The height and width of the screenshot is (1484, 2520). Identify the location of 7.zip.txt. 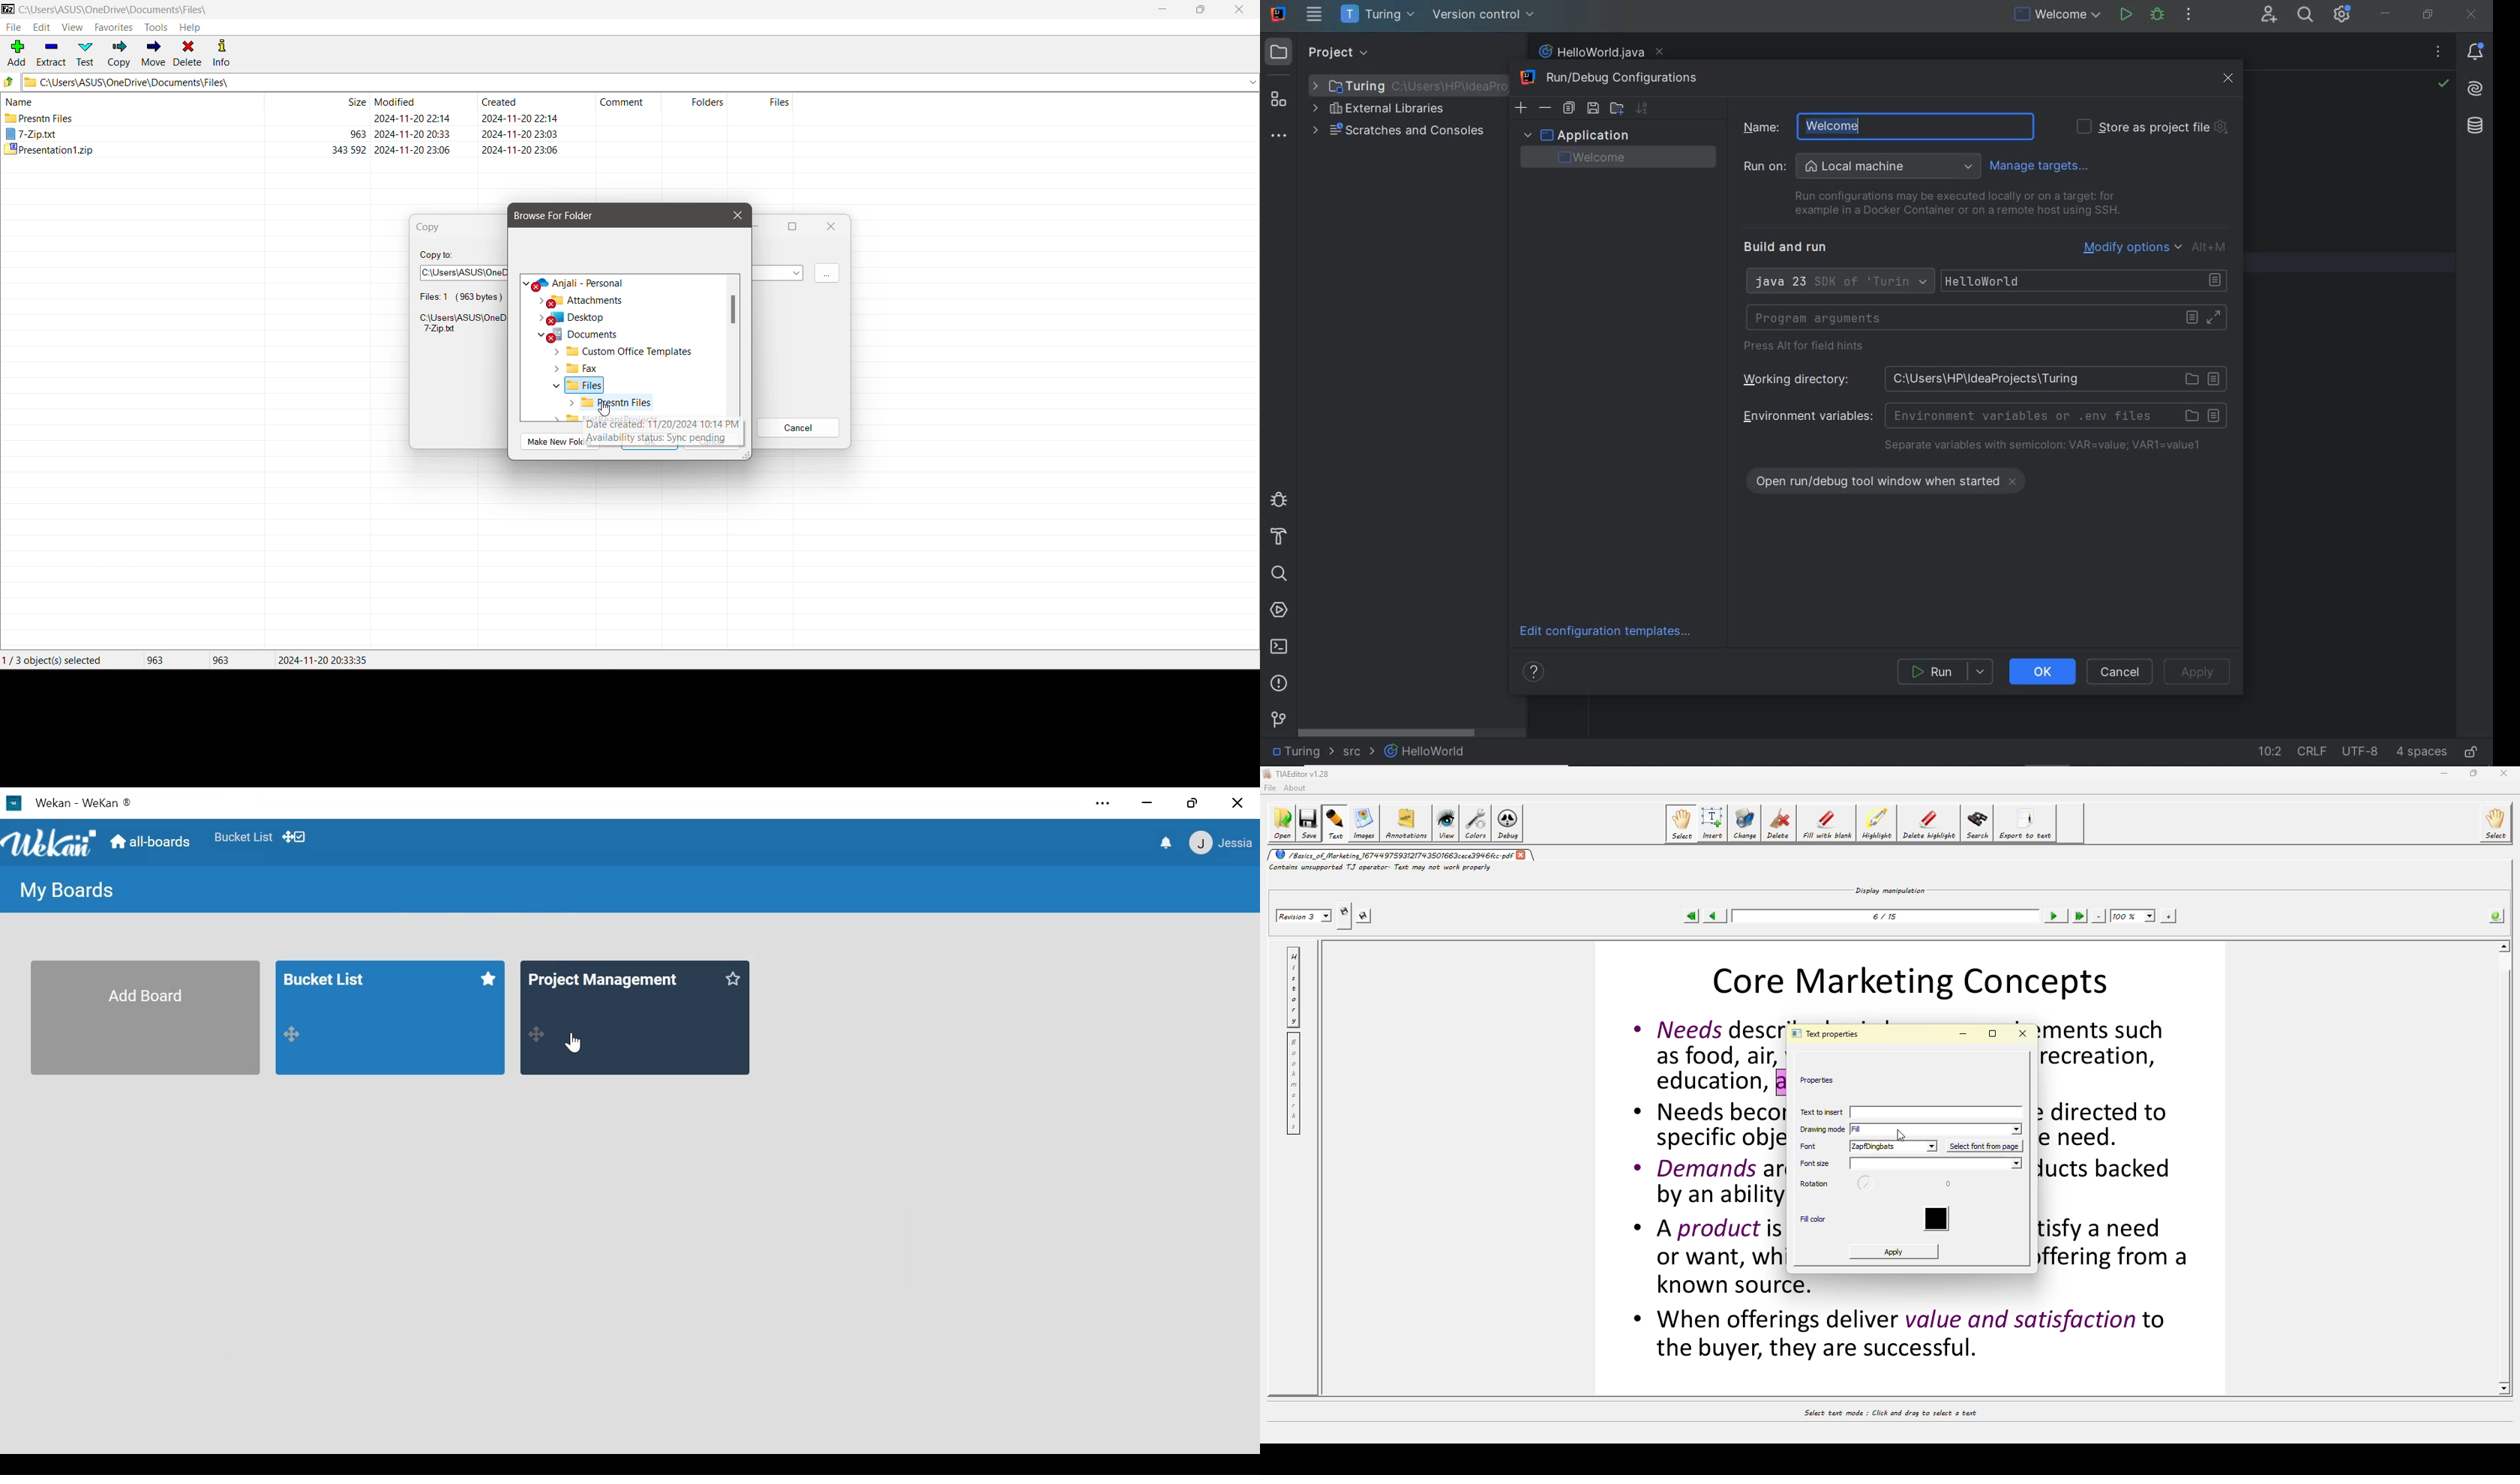
(32, 135).